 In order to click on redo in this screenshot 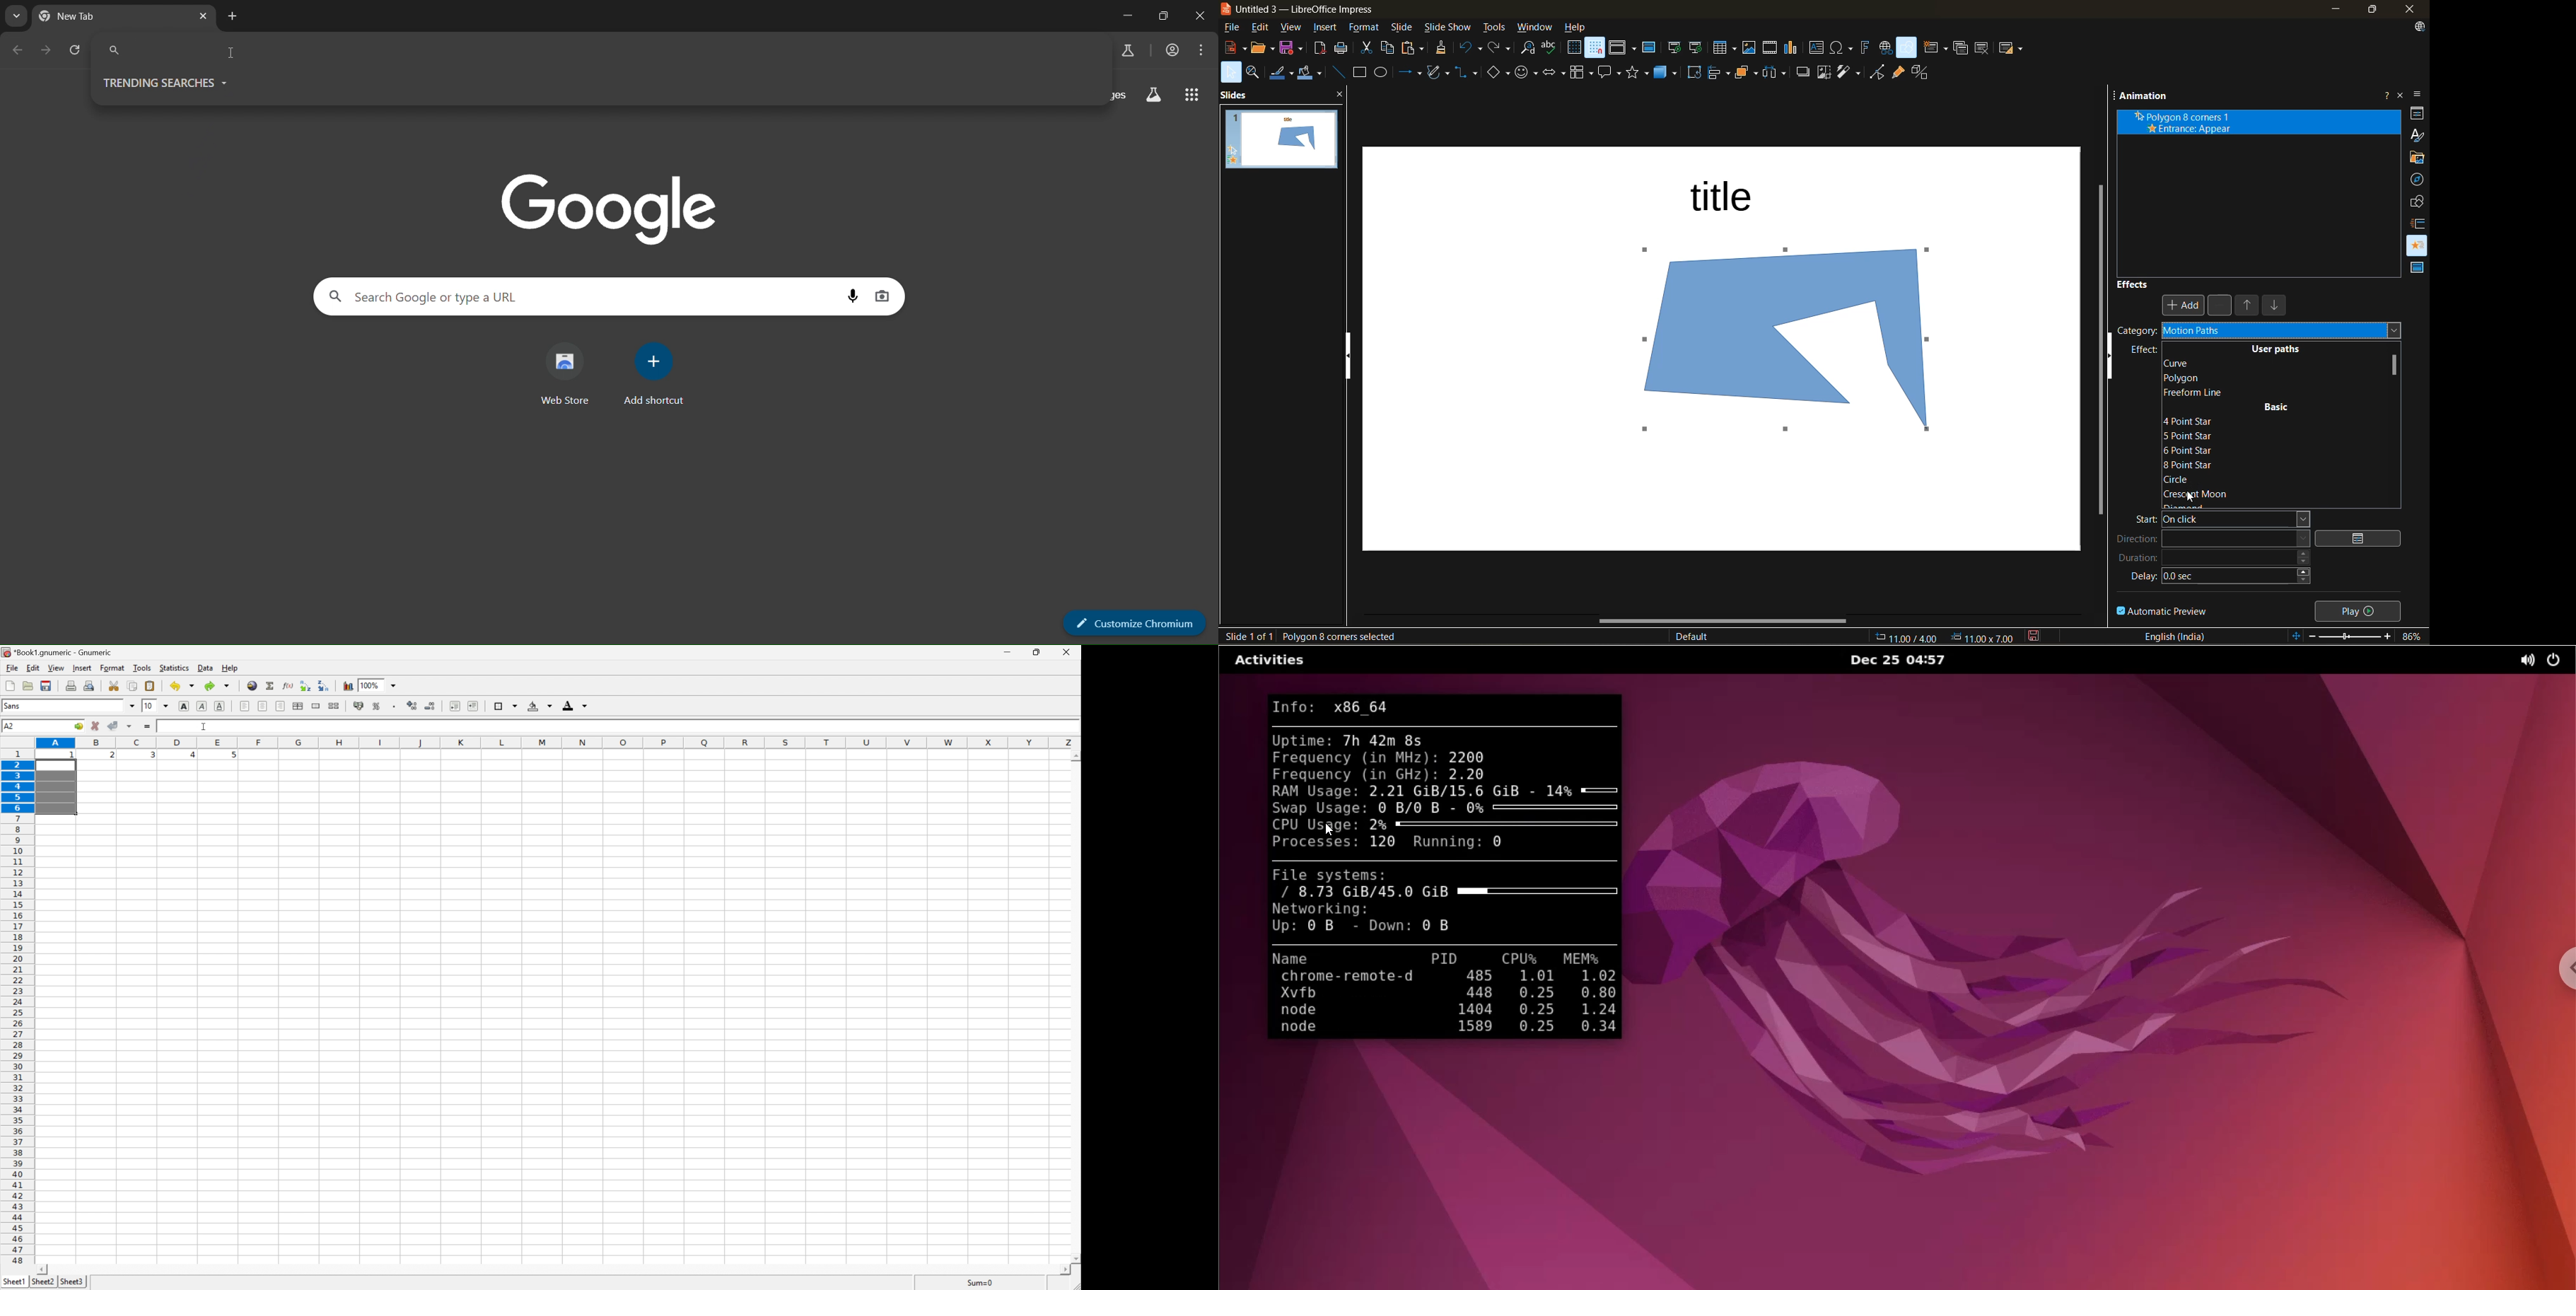, I will do `click(1500, 48)`.